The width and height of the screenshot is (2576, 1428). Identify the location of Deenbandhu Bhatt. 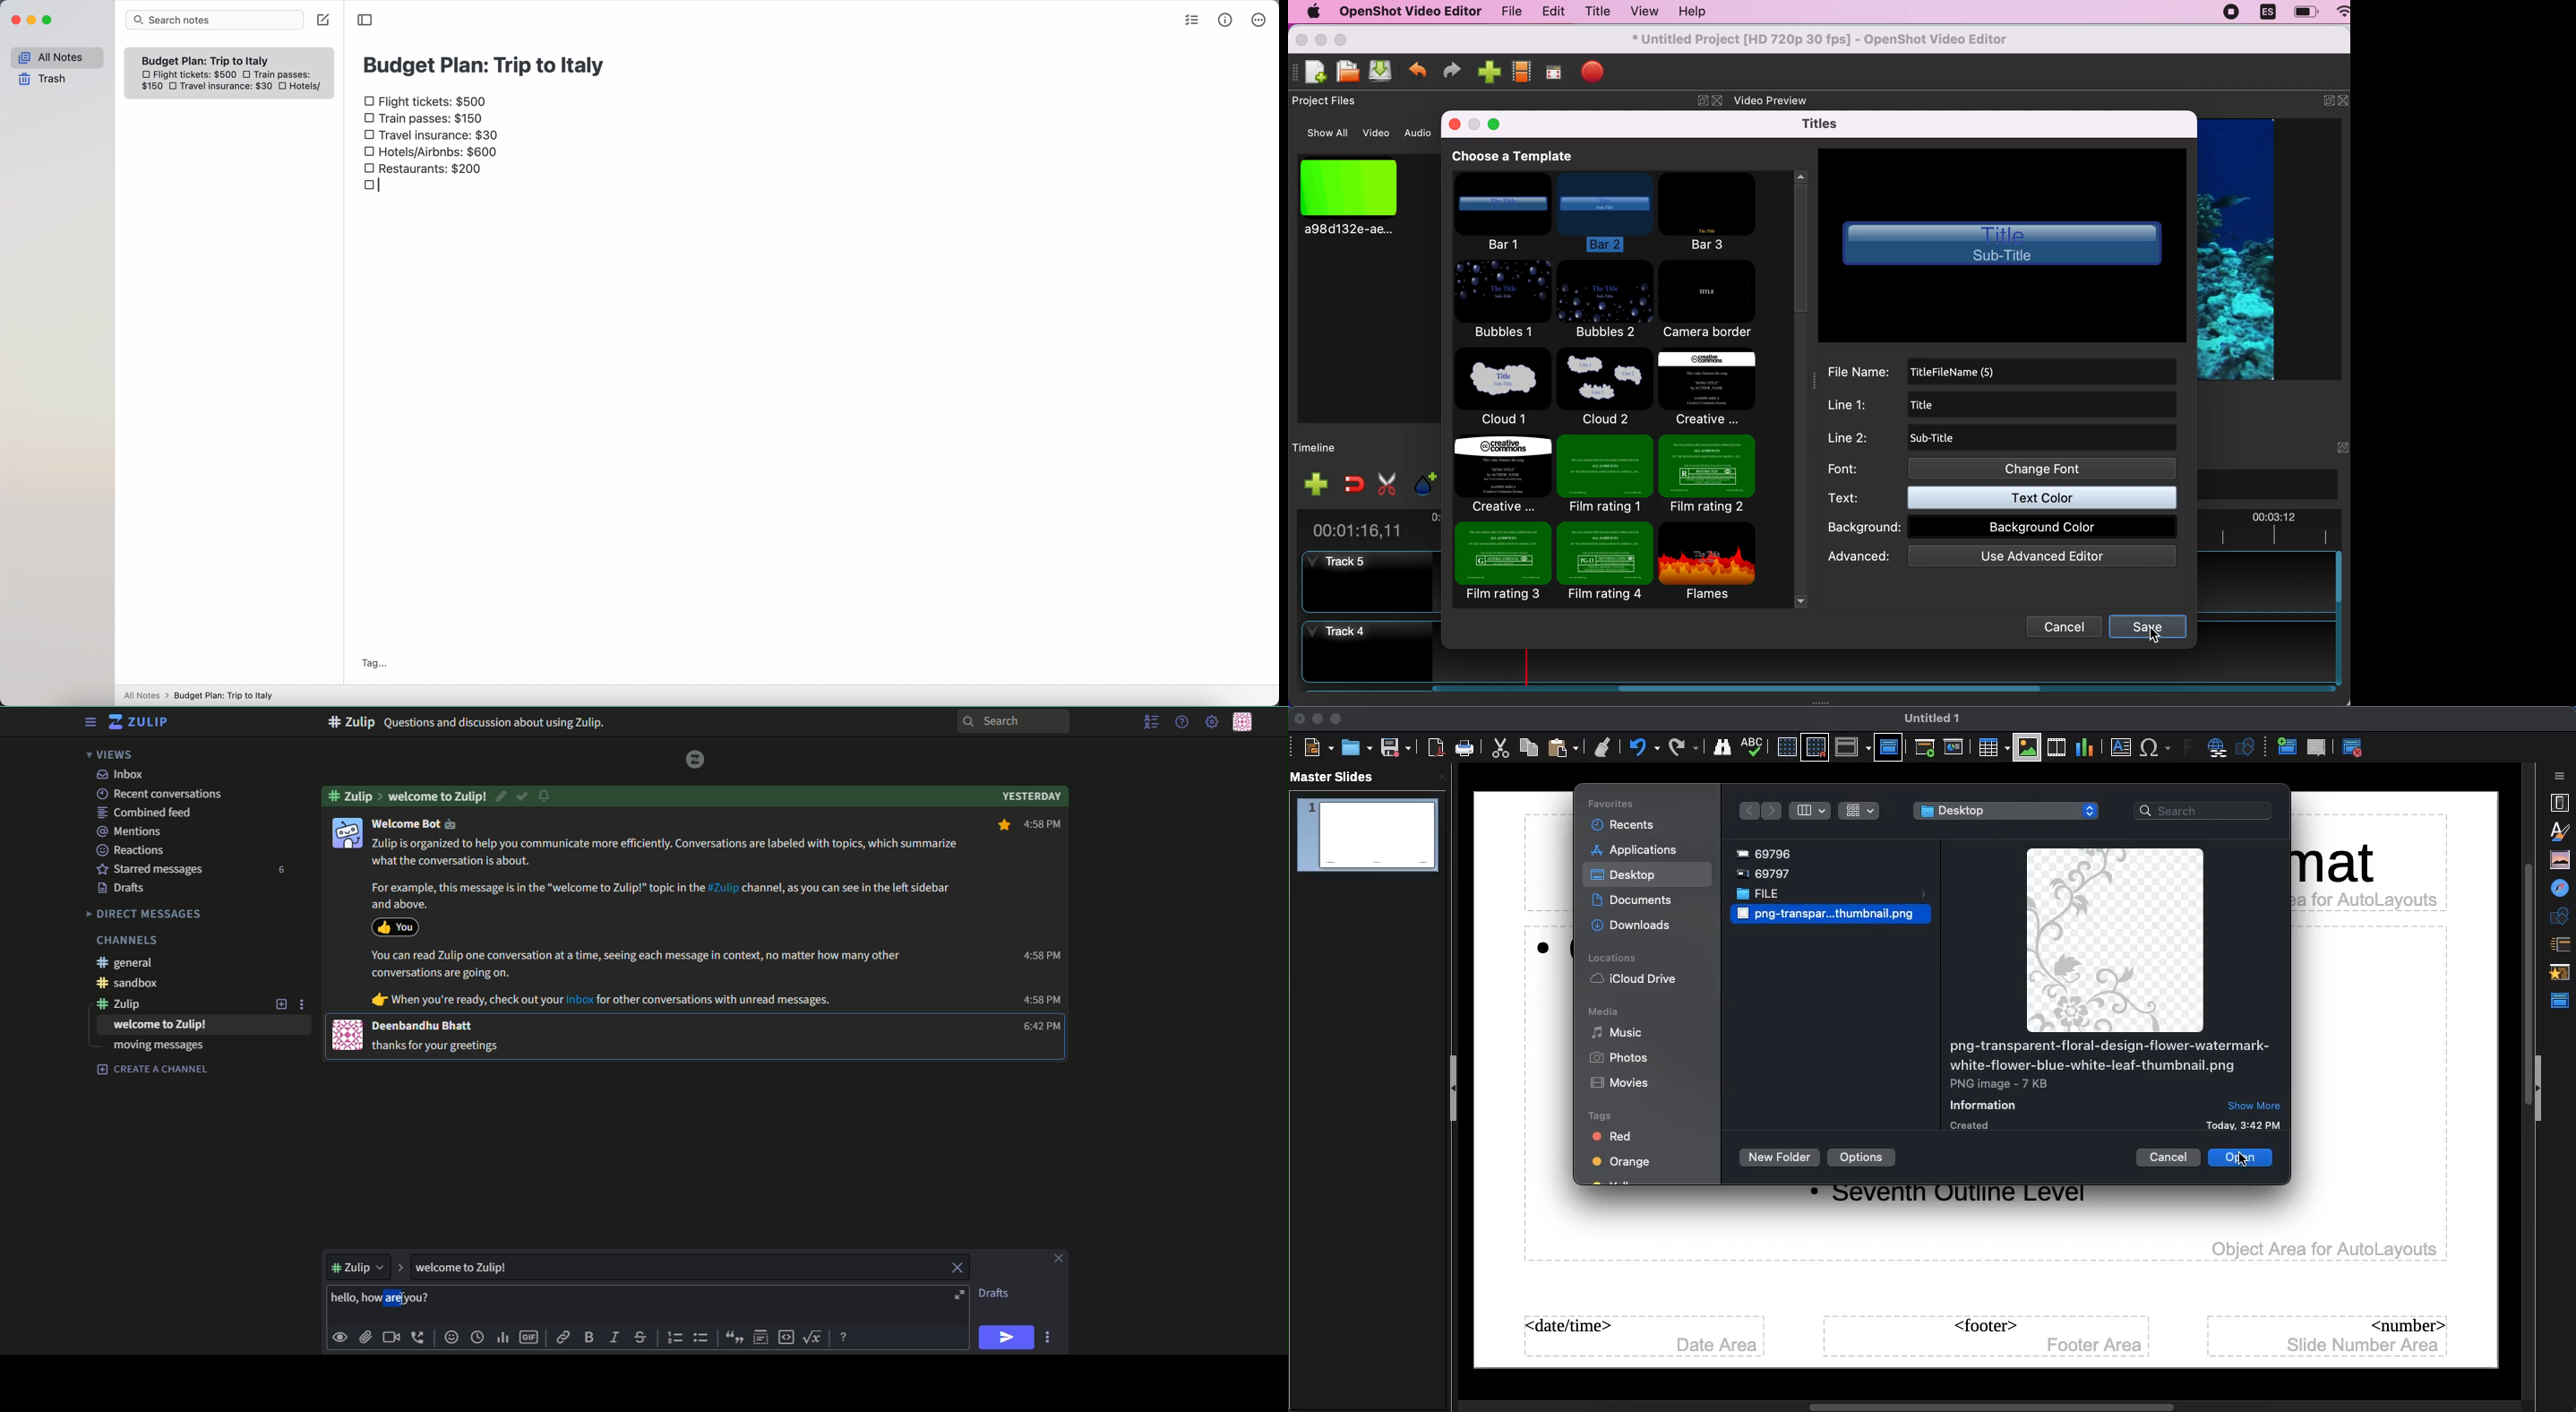
(424, 1026).